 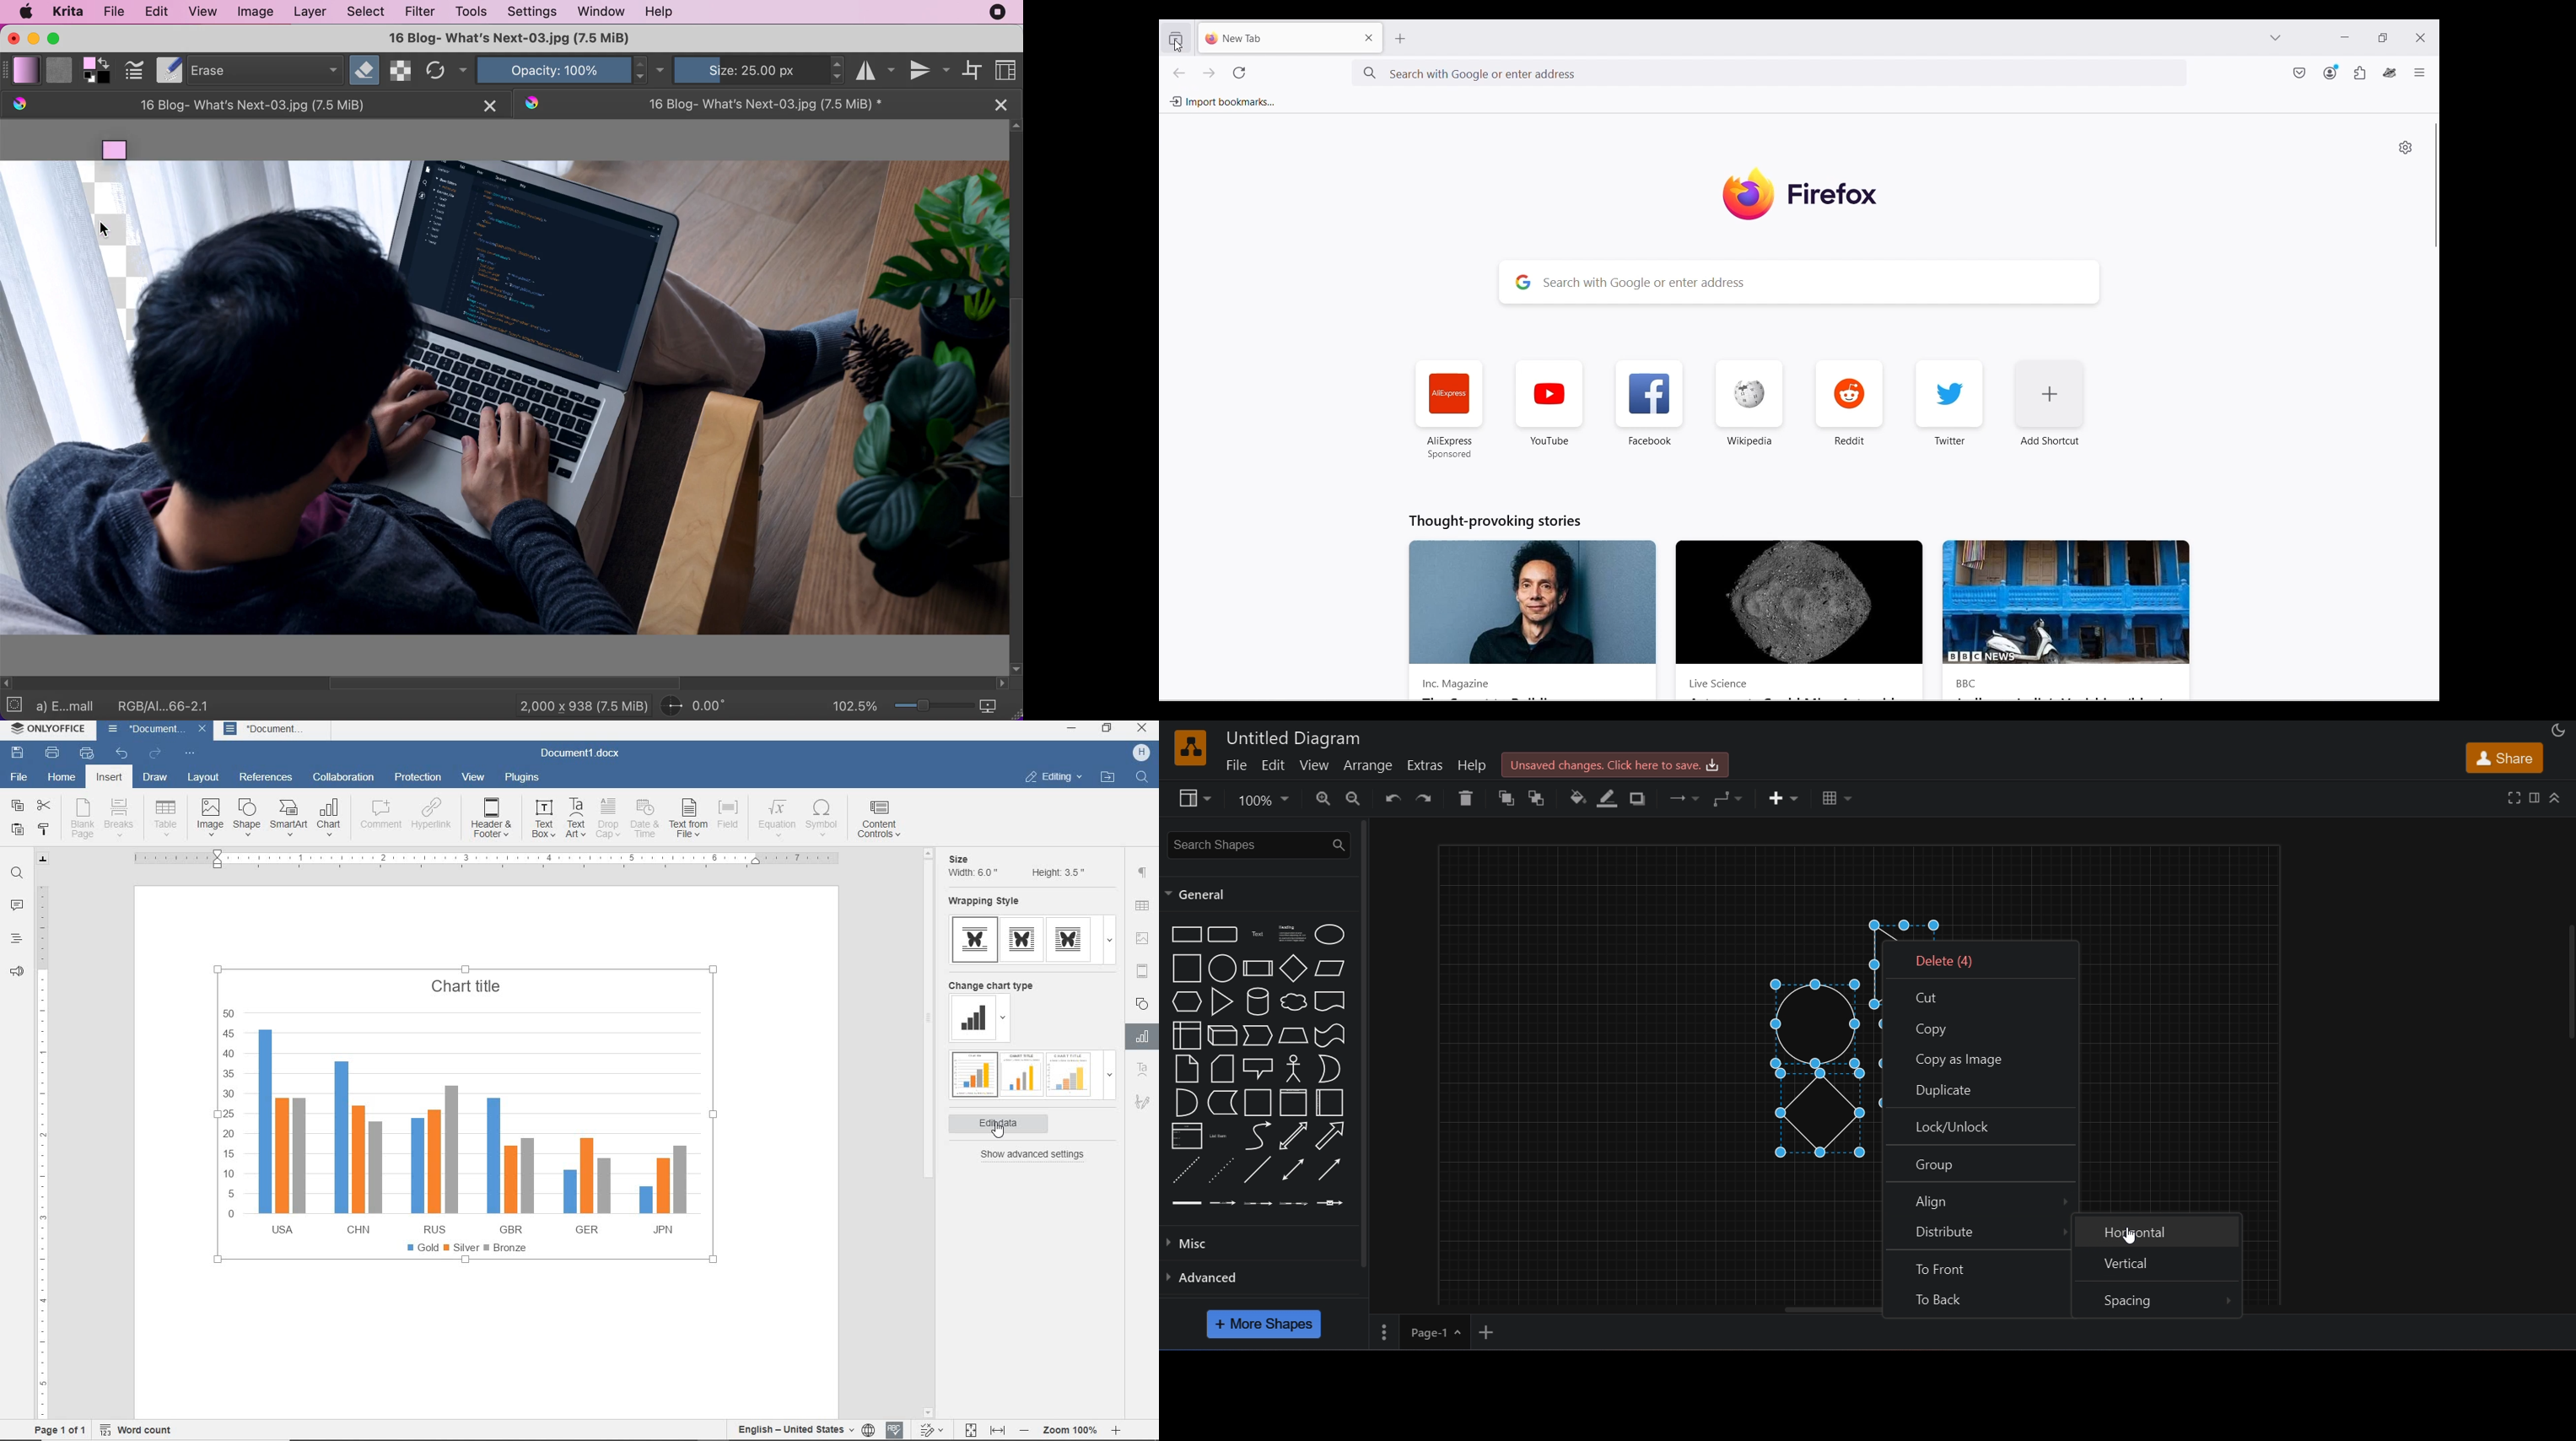 What do you see at coordinates (1000, 12) in the screenshot?
I see `recording stopped` at bounding box center [1000, 12].